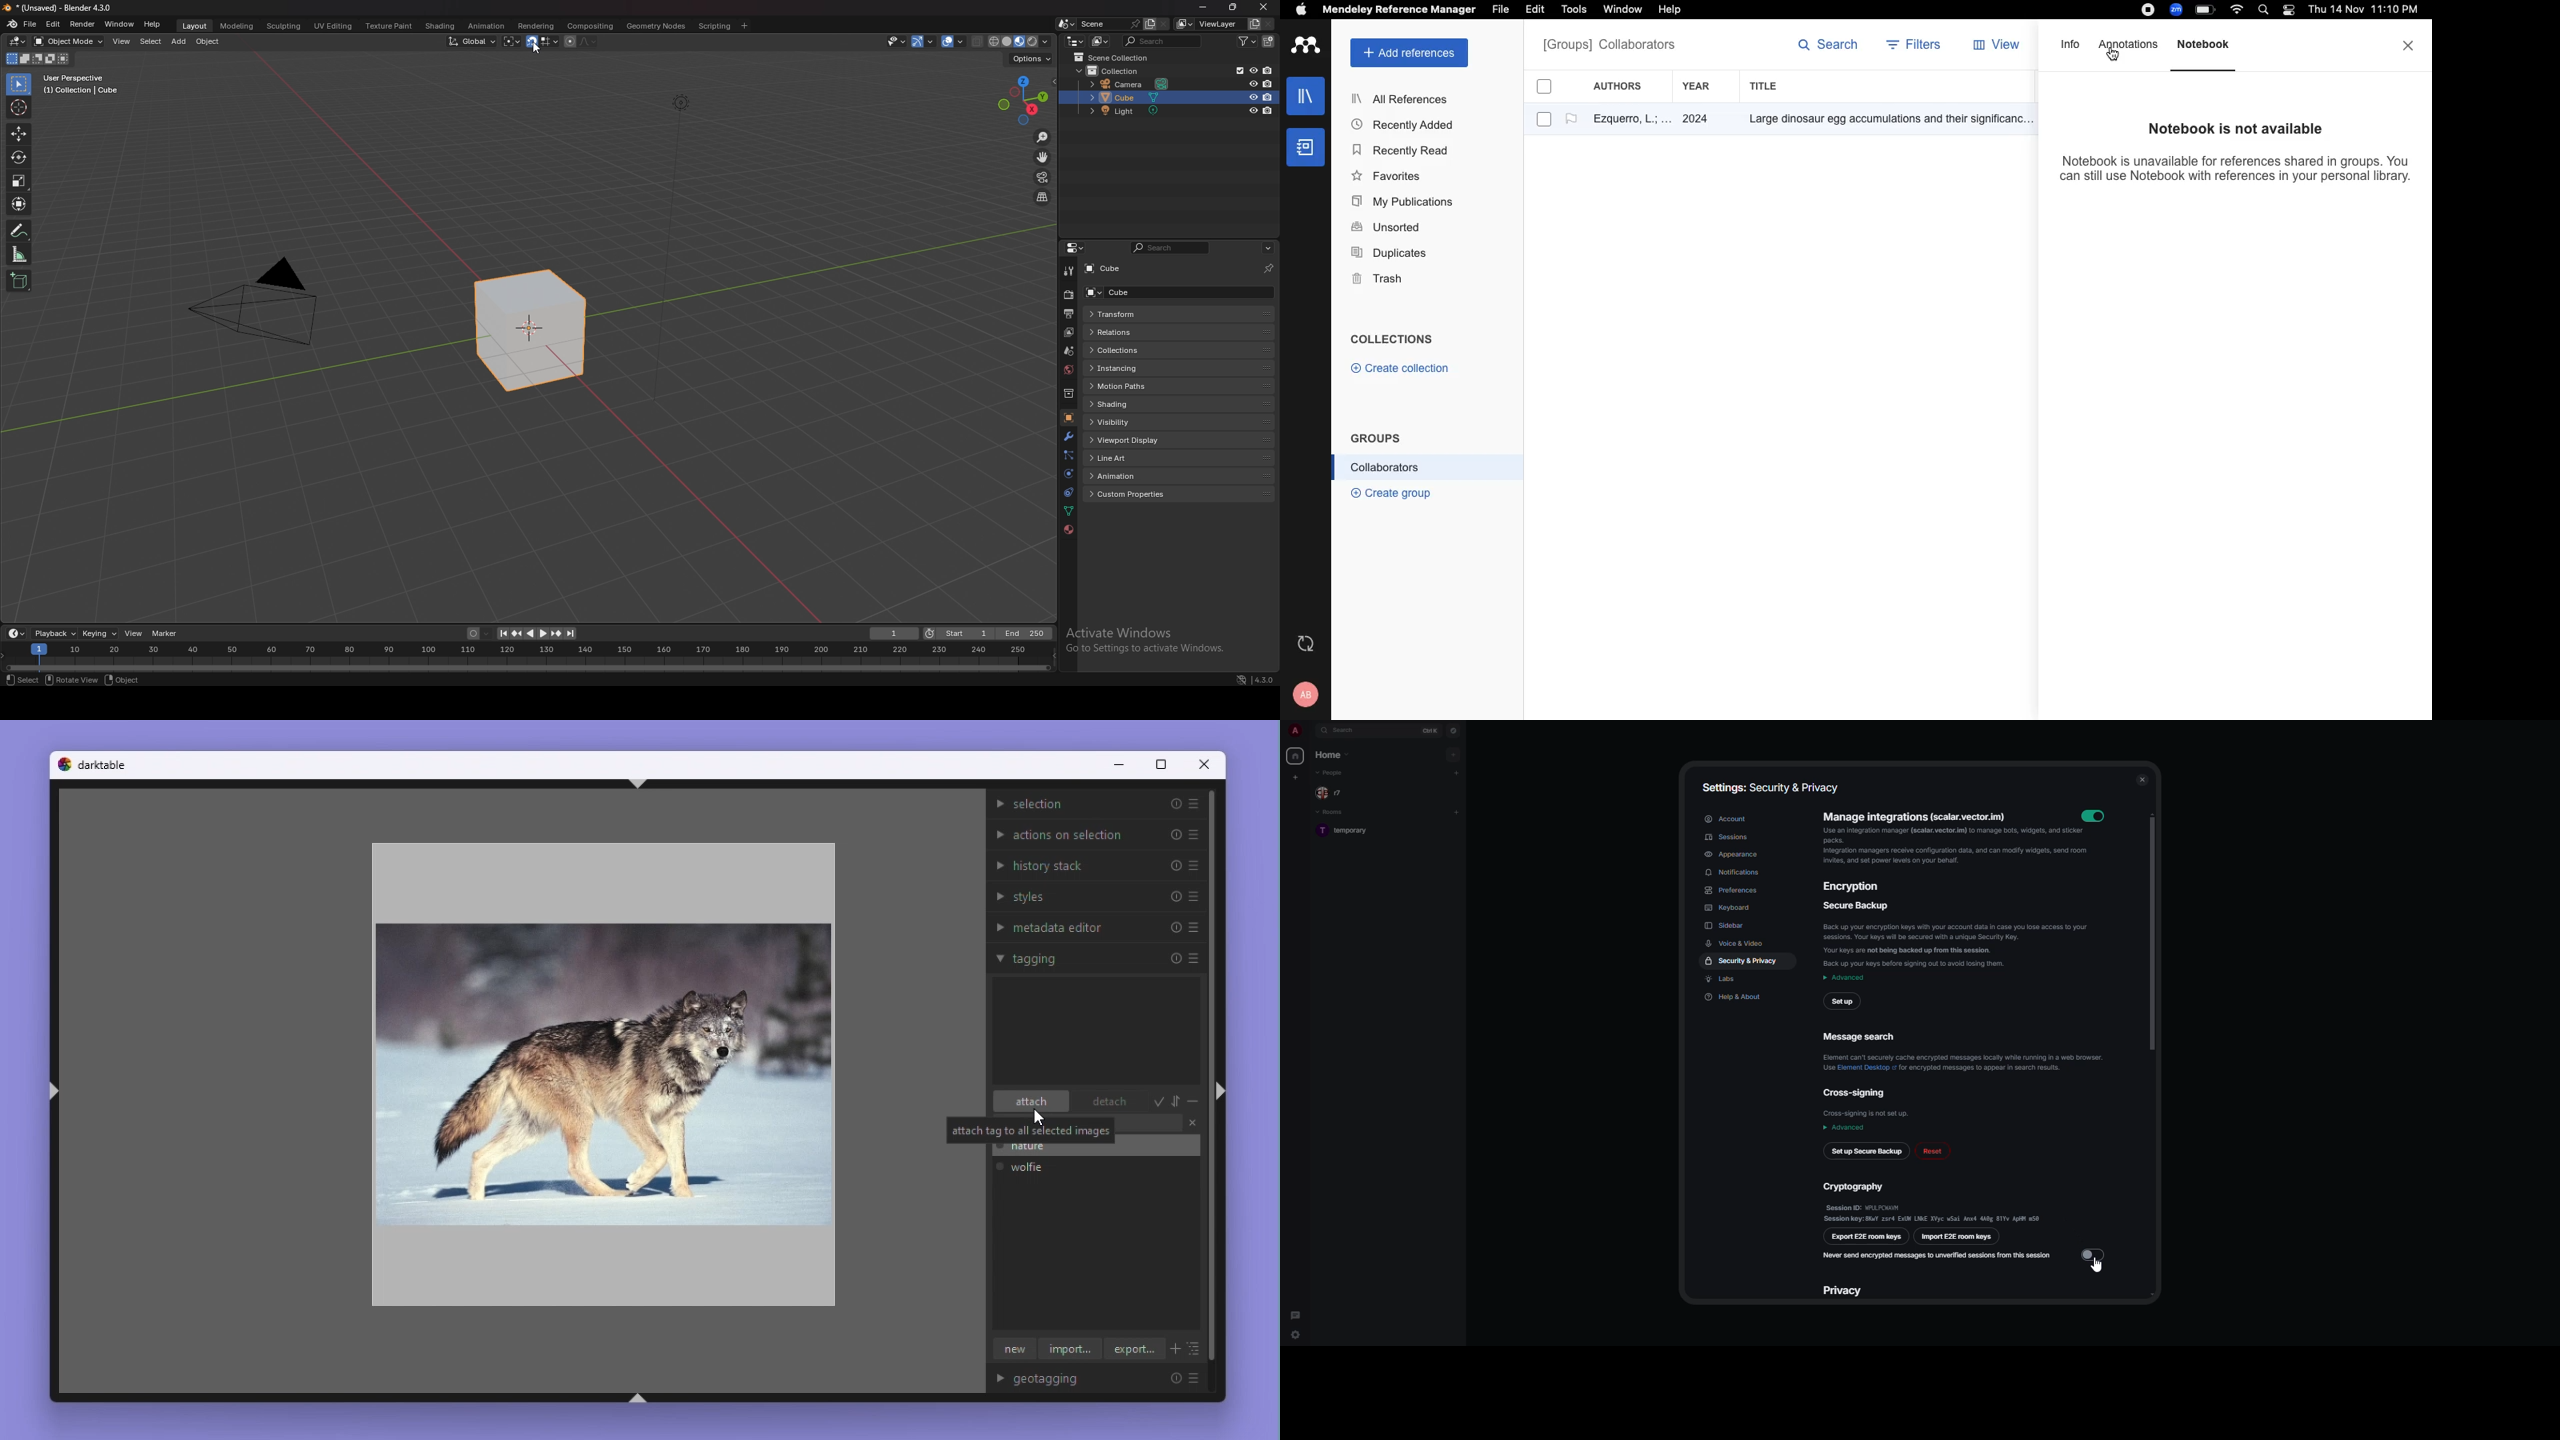  I want to click on ctrl+shift+b, so click(638, 1398).